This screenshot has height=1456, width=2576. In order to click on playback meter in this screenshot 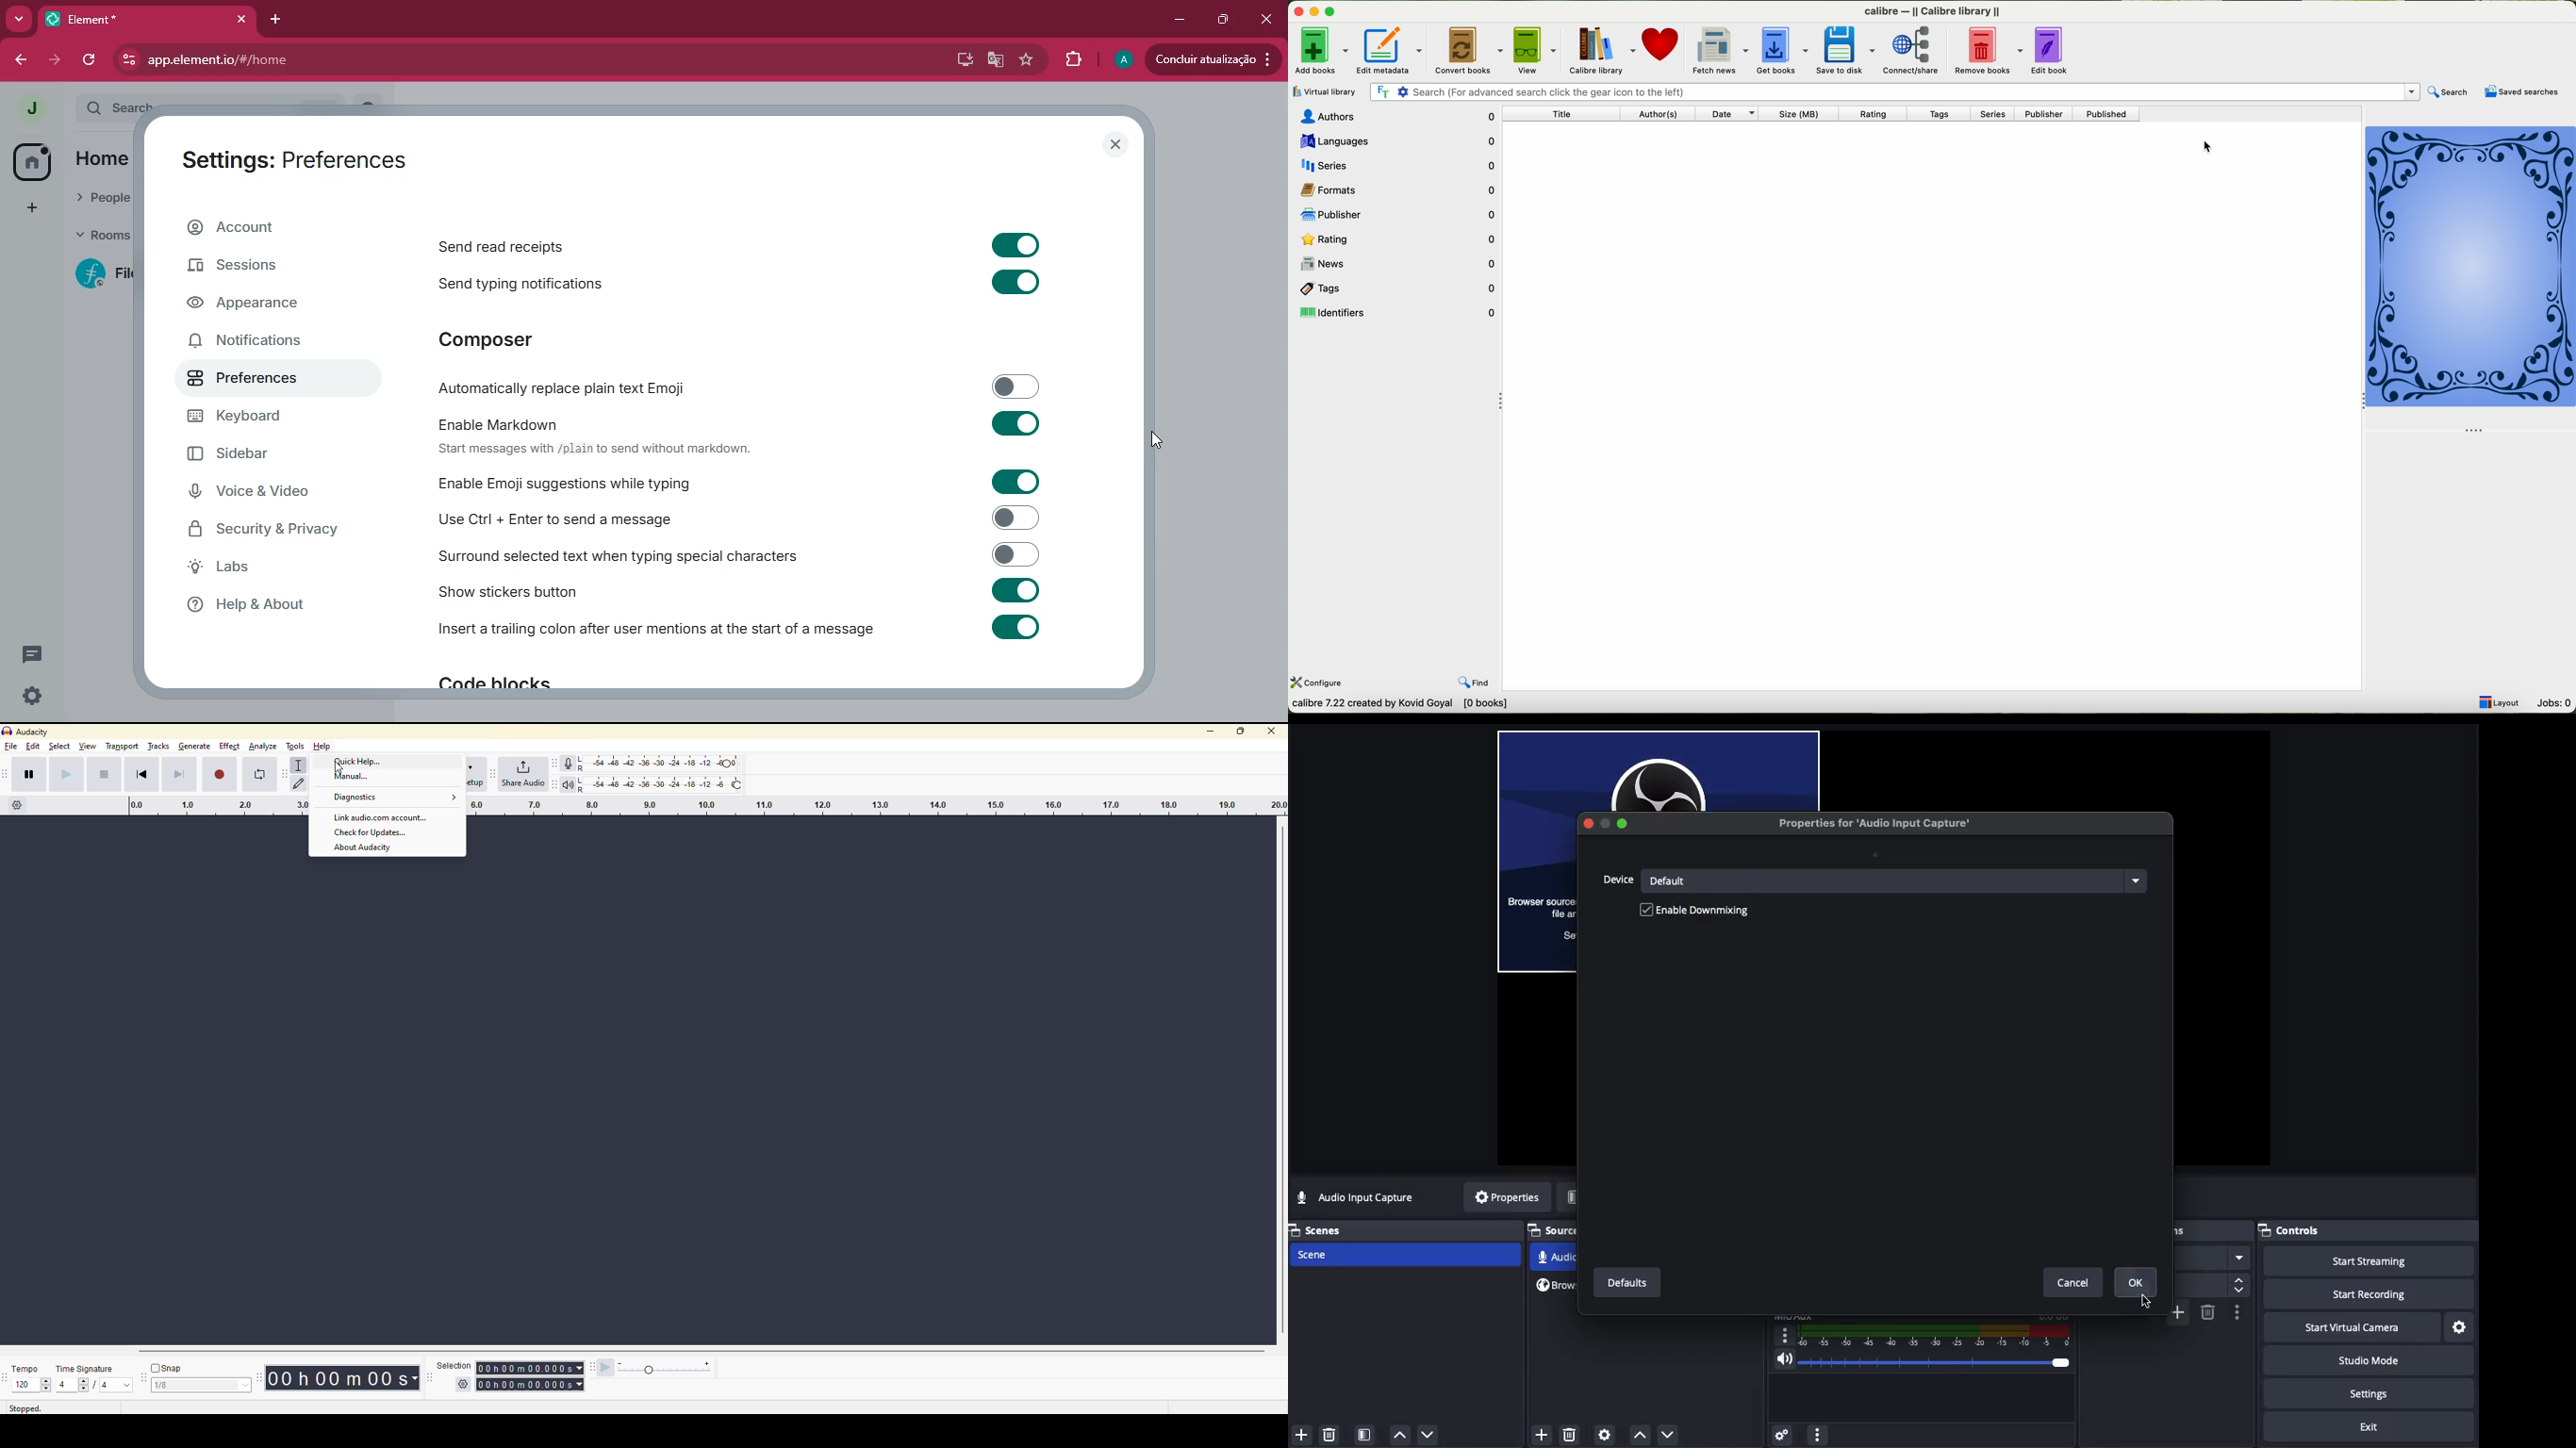, I will do `click(569, 783)`.